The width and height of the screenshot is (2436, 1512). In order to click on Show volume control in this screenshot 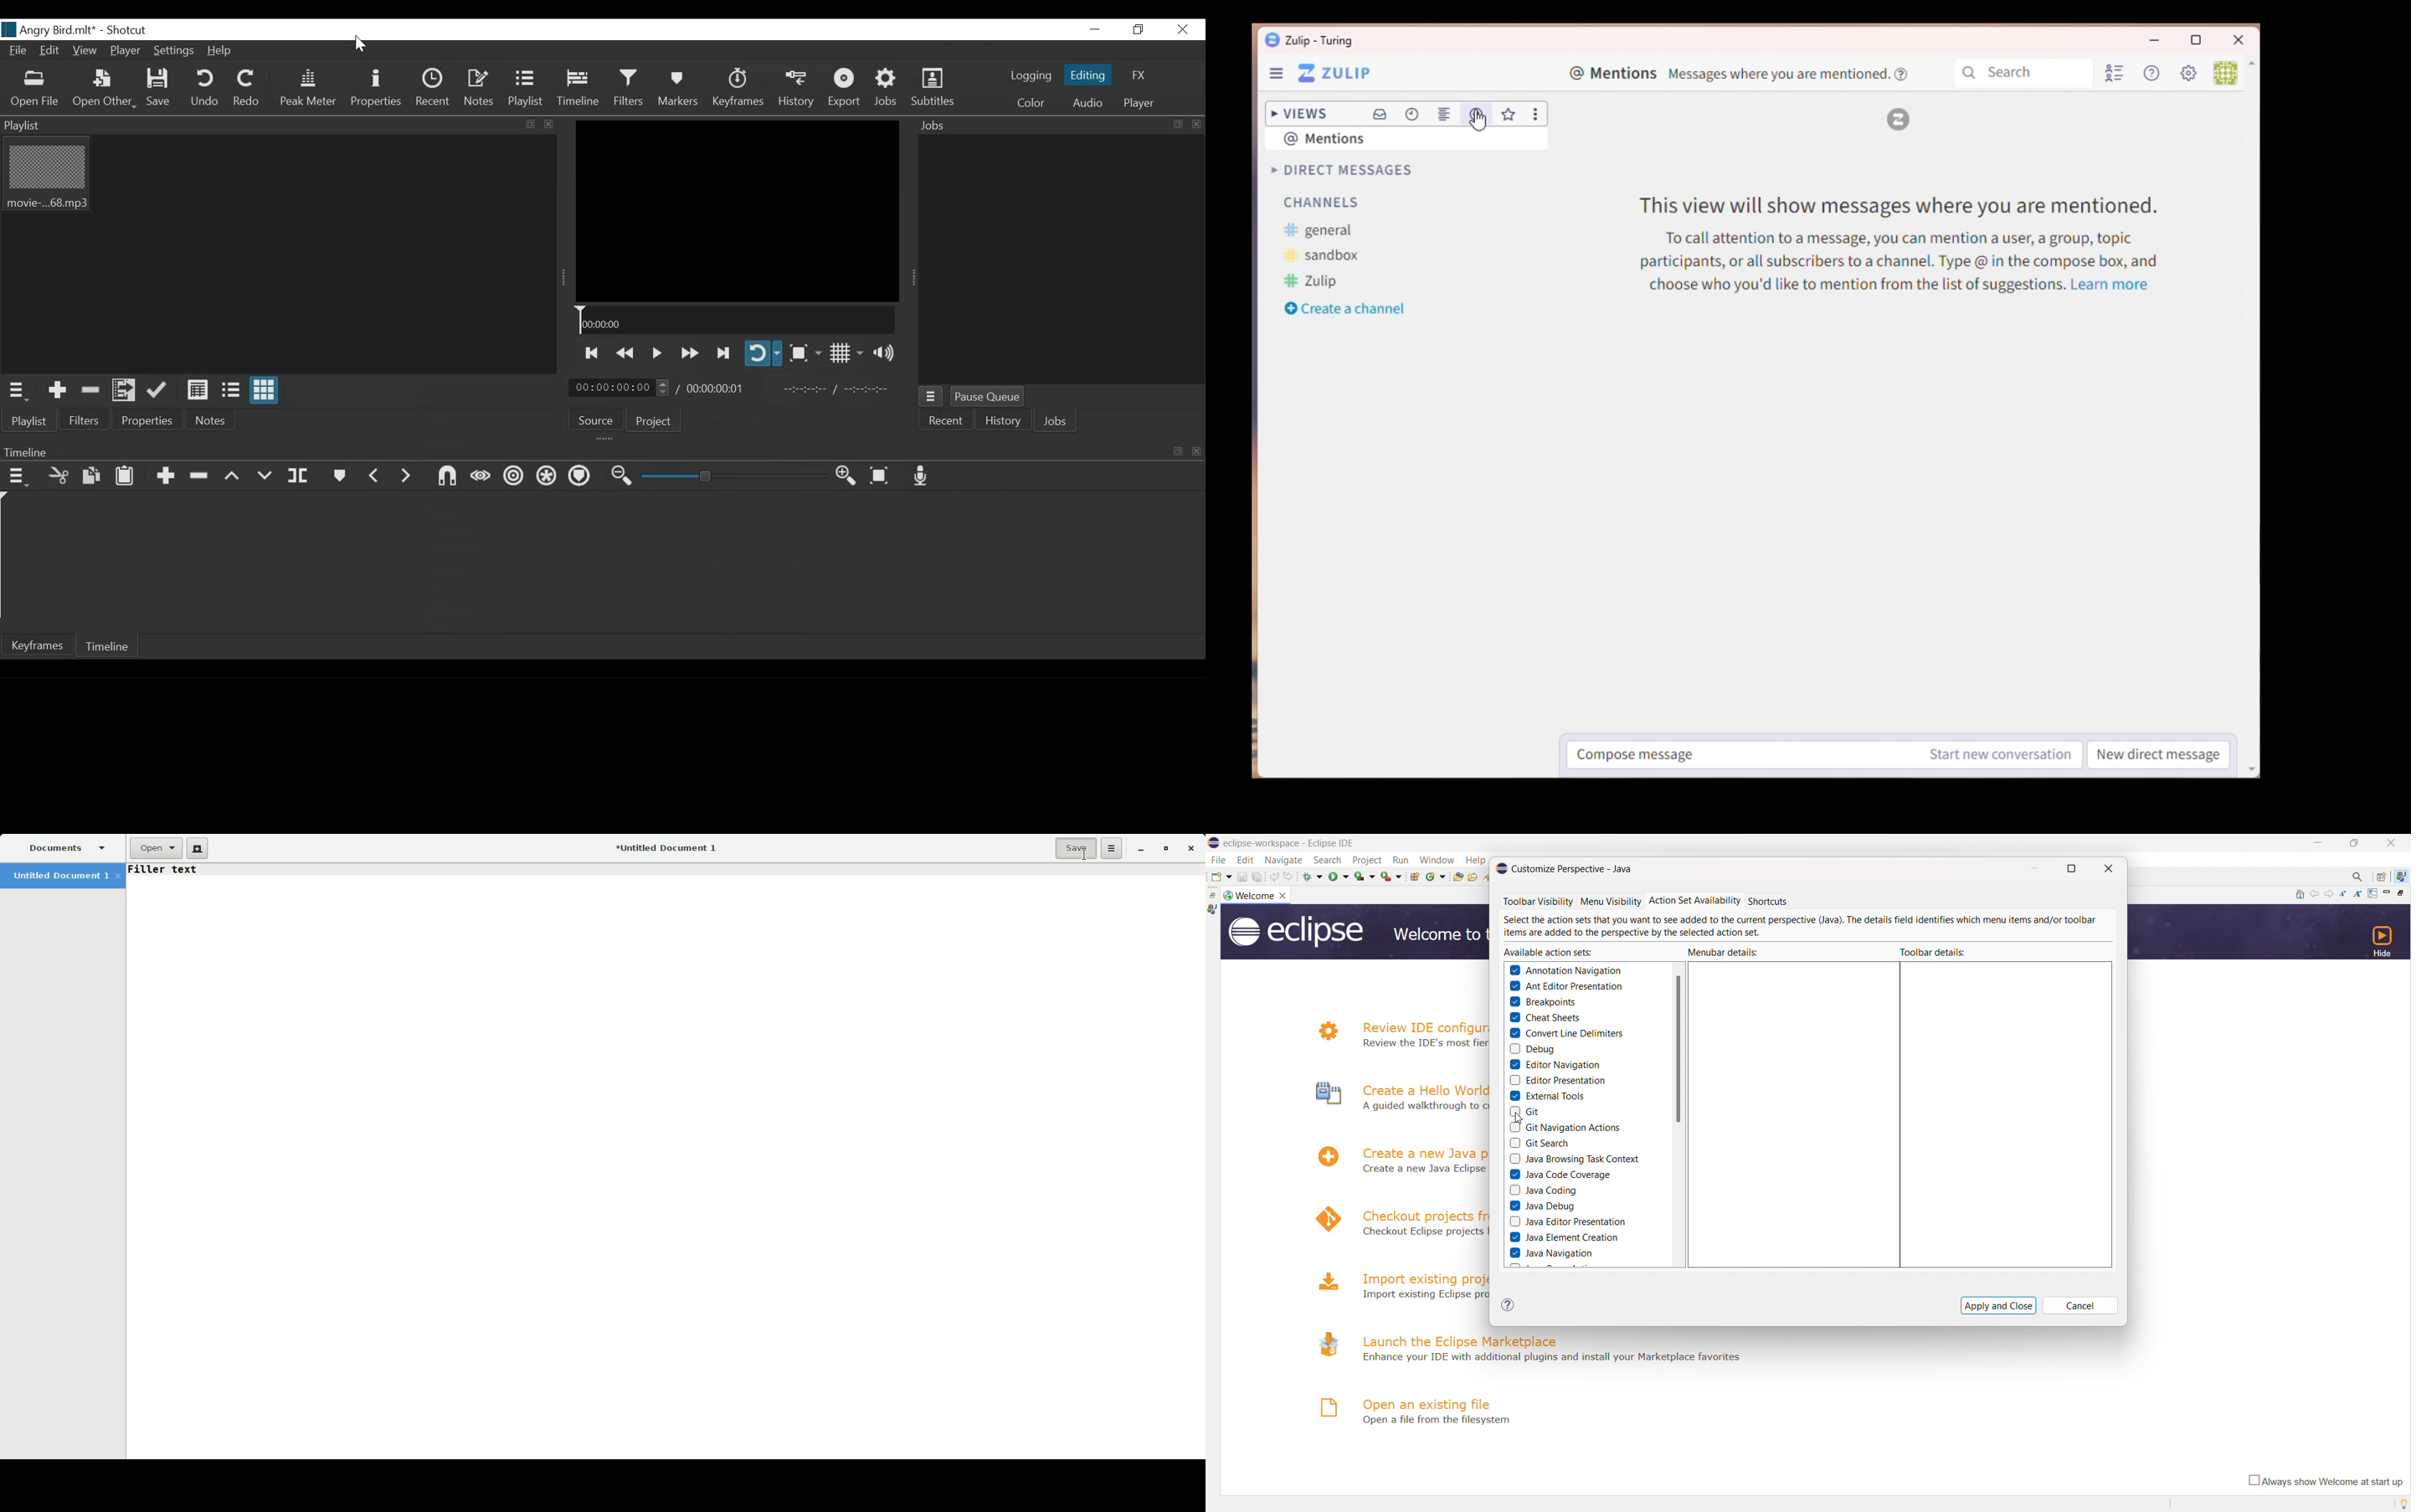, I will do `click(887, 355)`.